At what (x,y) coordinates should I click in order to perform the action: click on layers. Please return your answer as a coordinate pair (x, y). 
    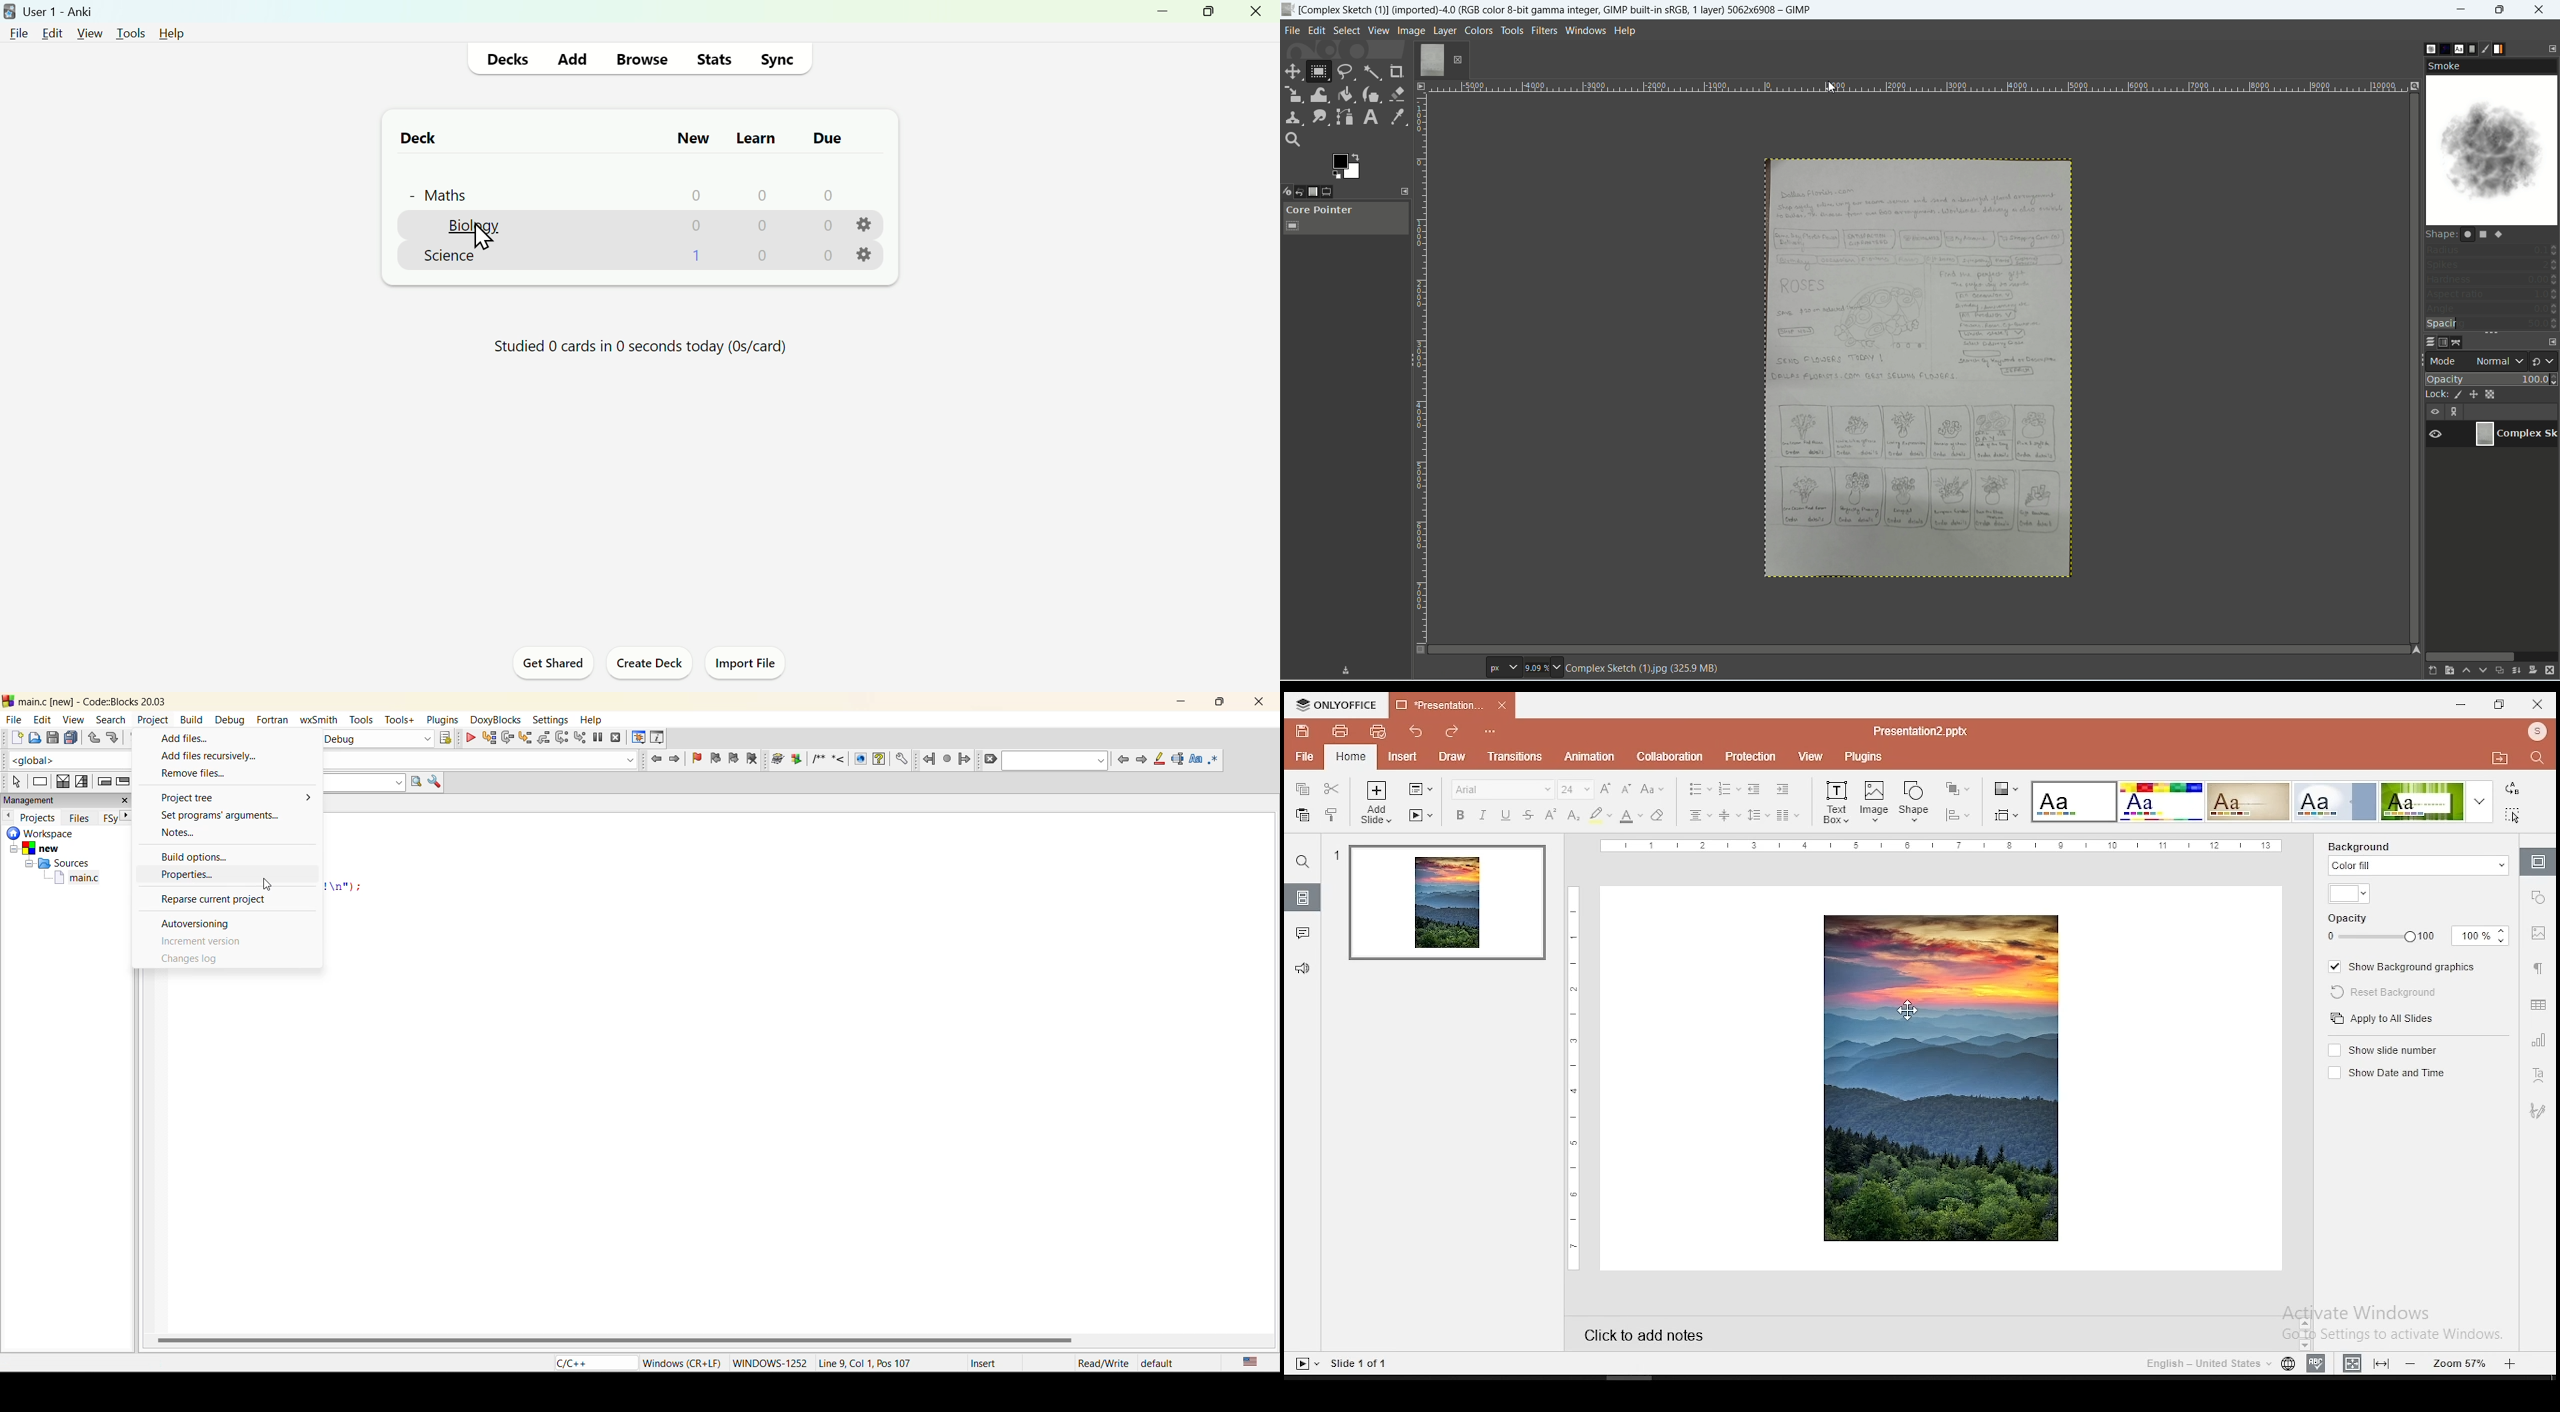
    Looking at the image, I should click on (2429, 343).